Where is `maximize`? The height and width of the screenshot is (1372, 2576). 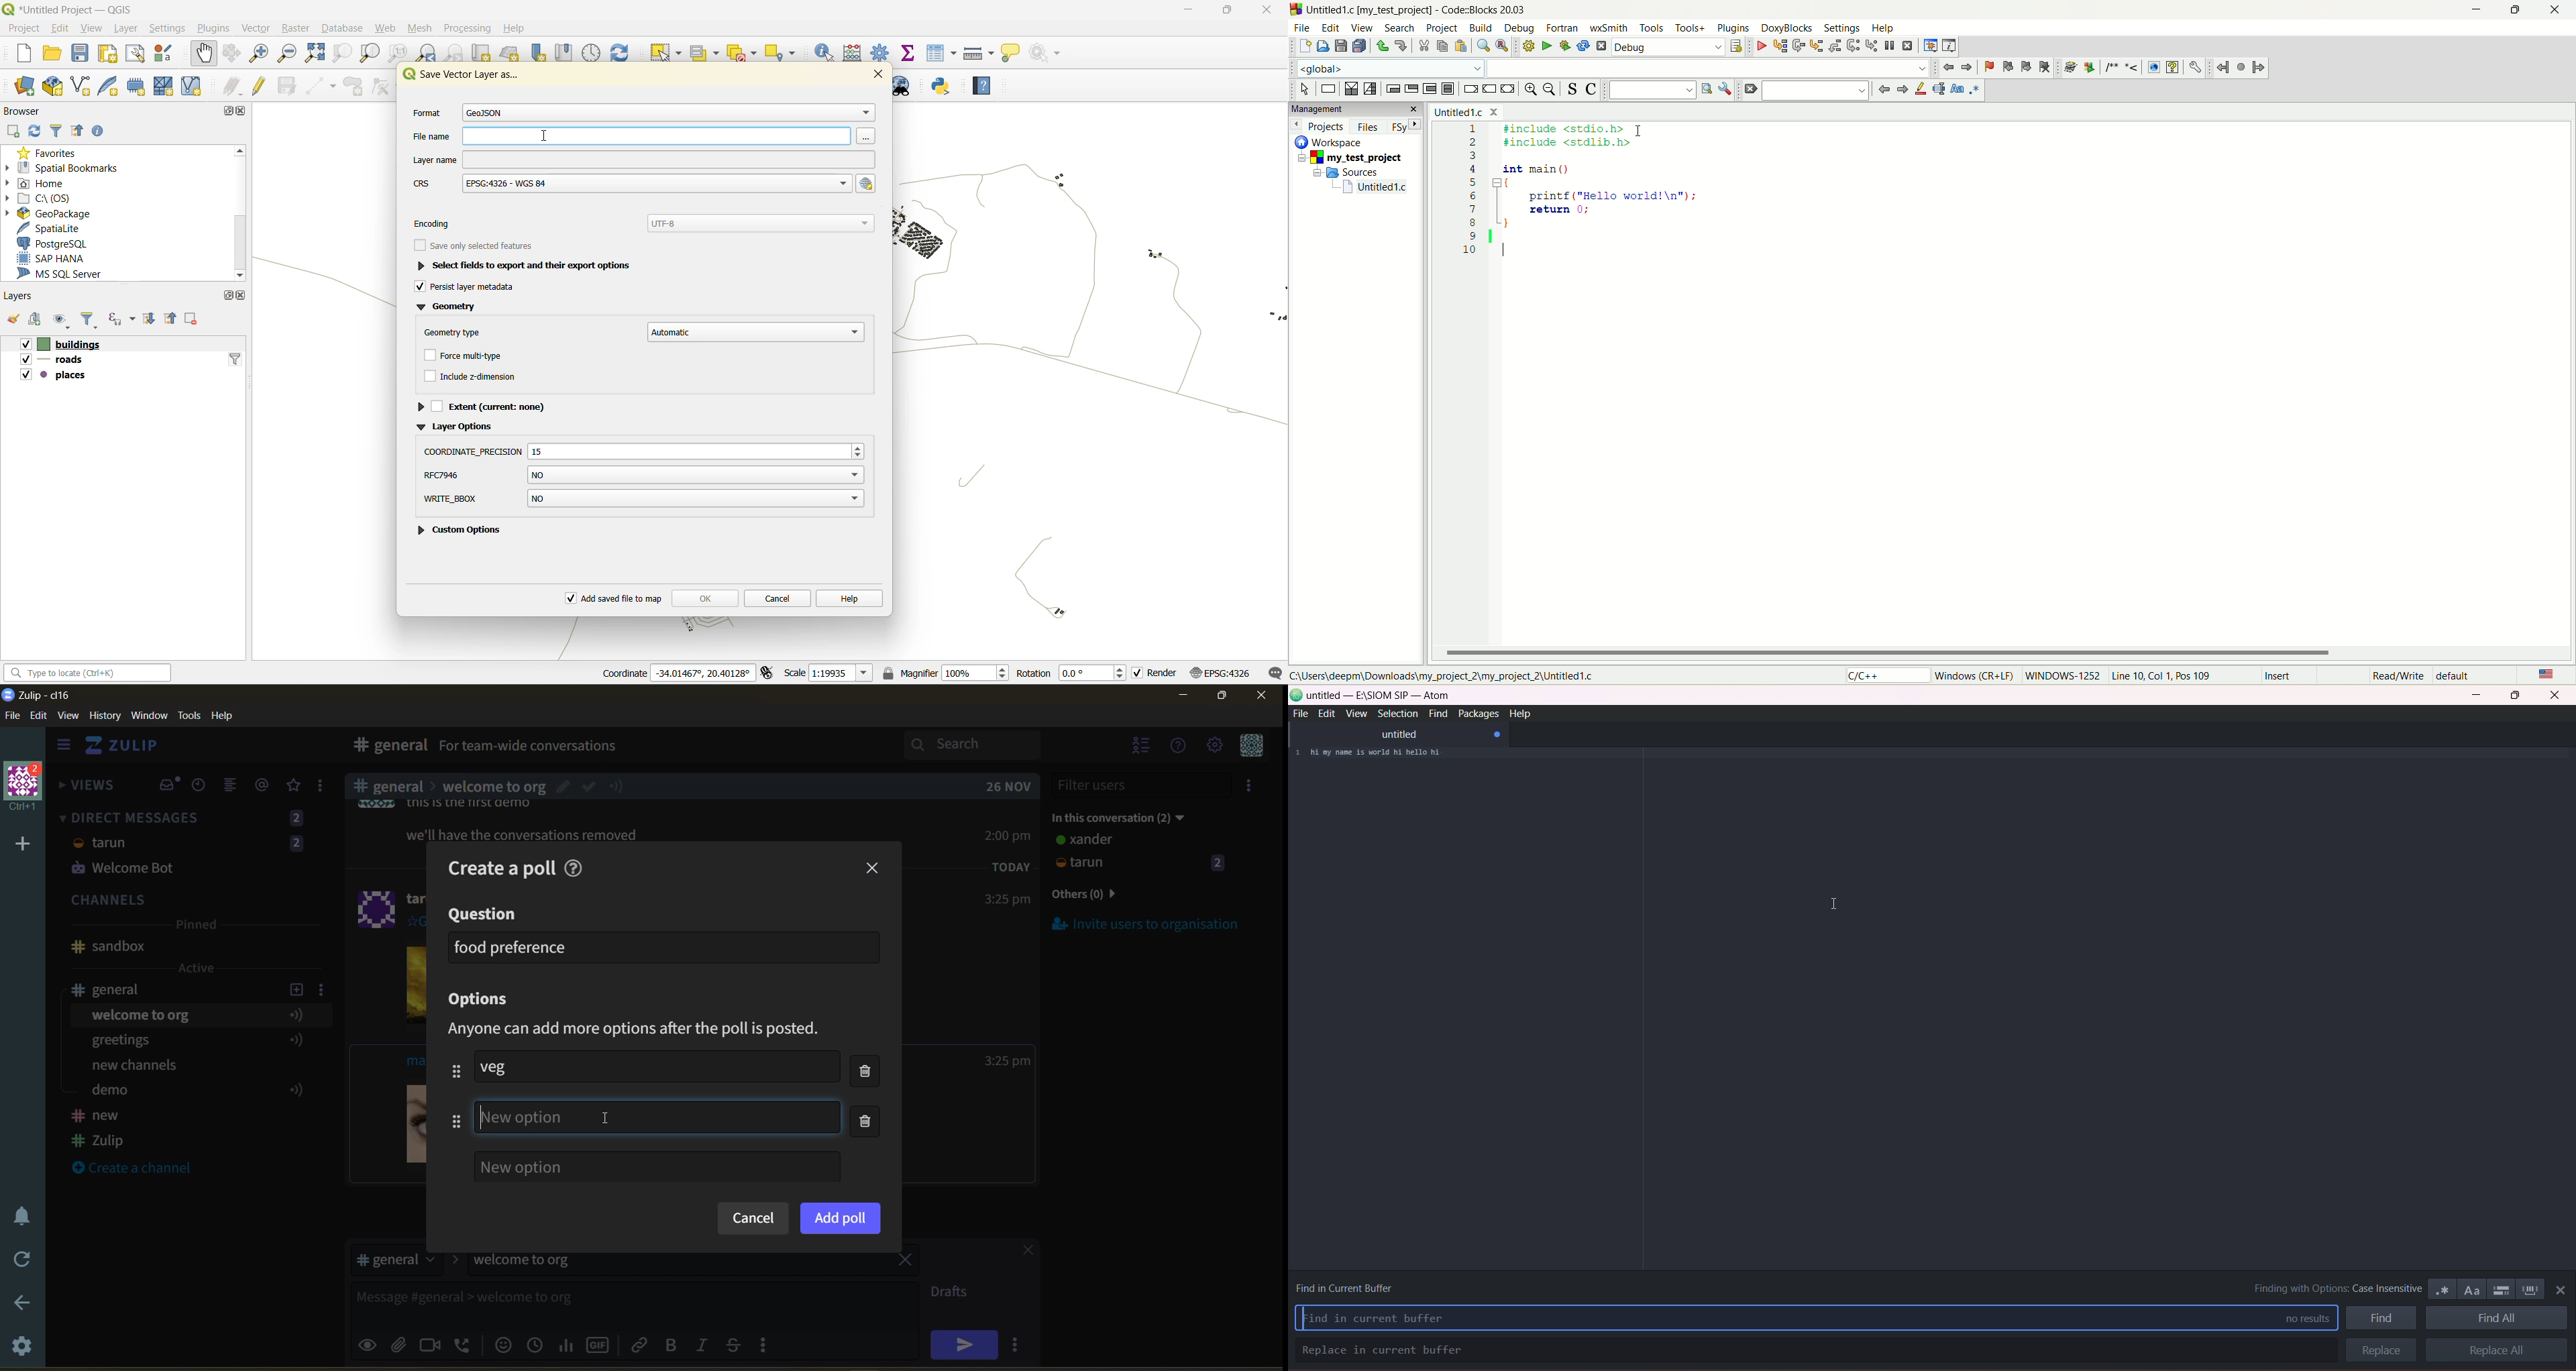 maximize is located at coordinates (1225, 12).